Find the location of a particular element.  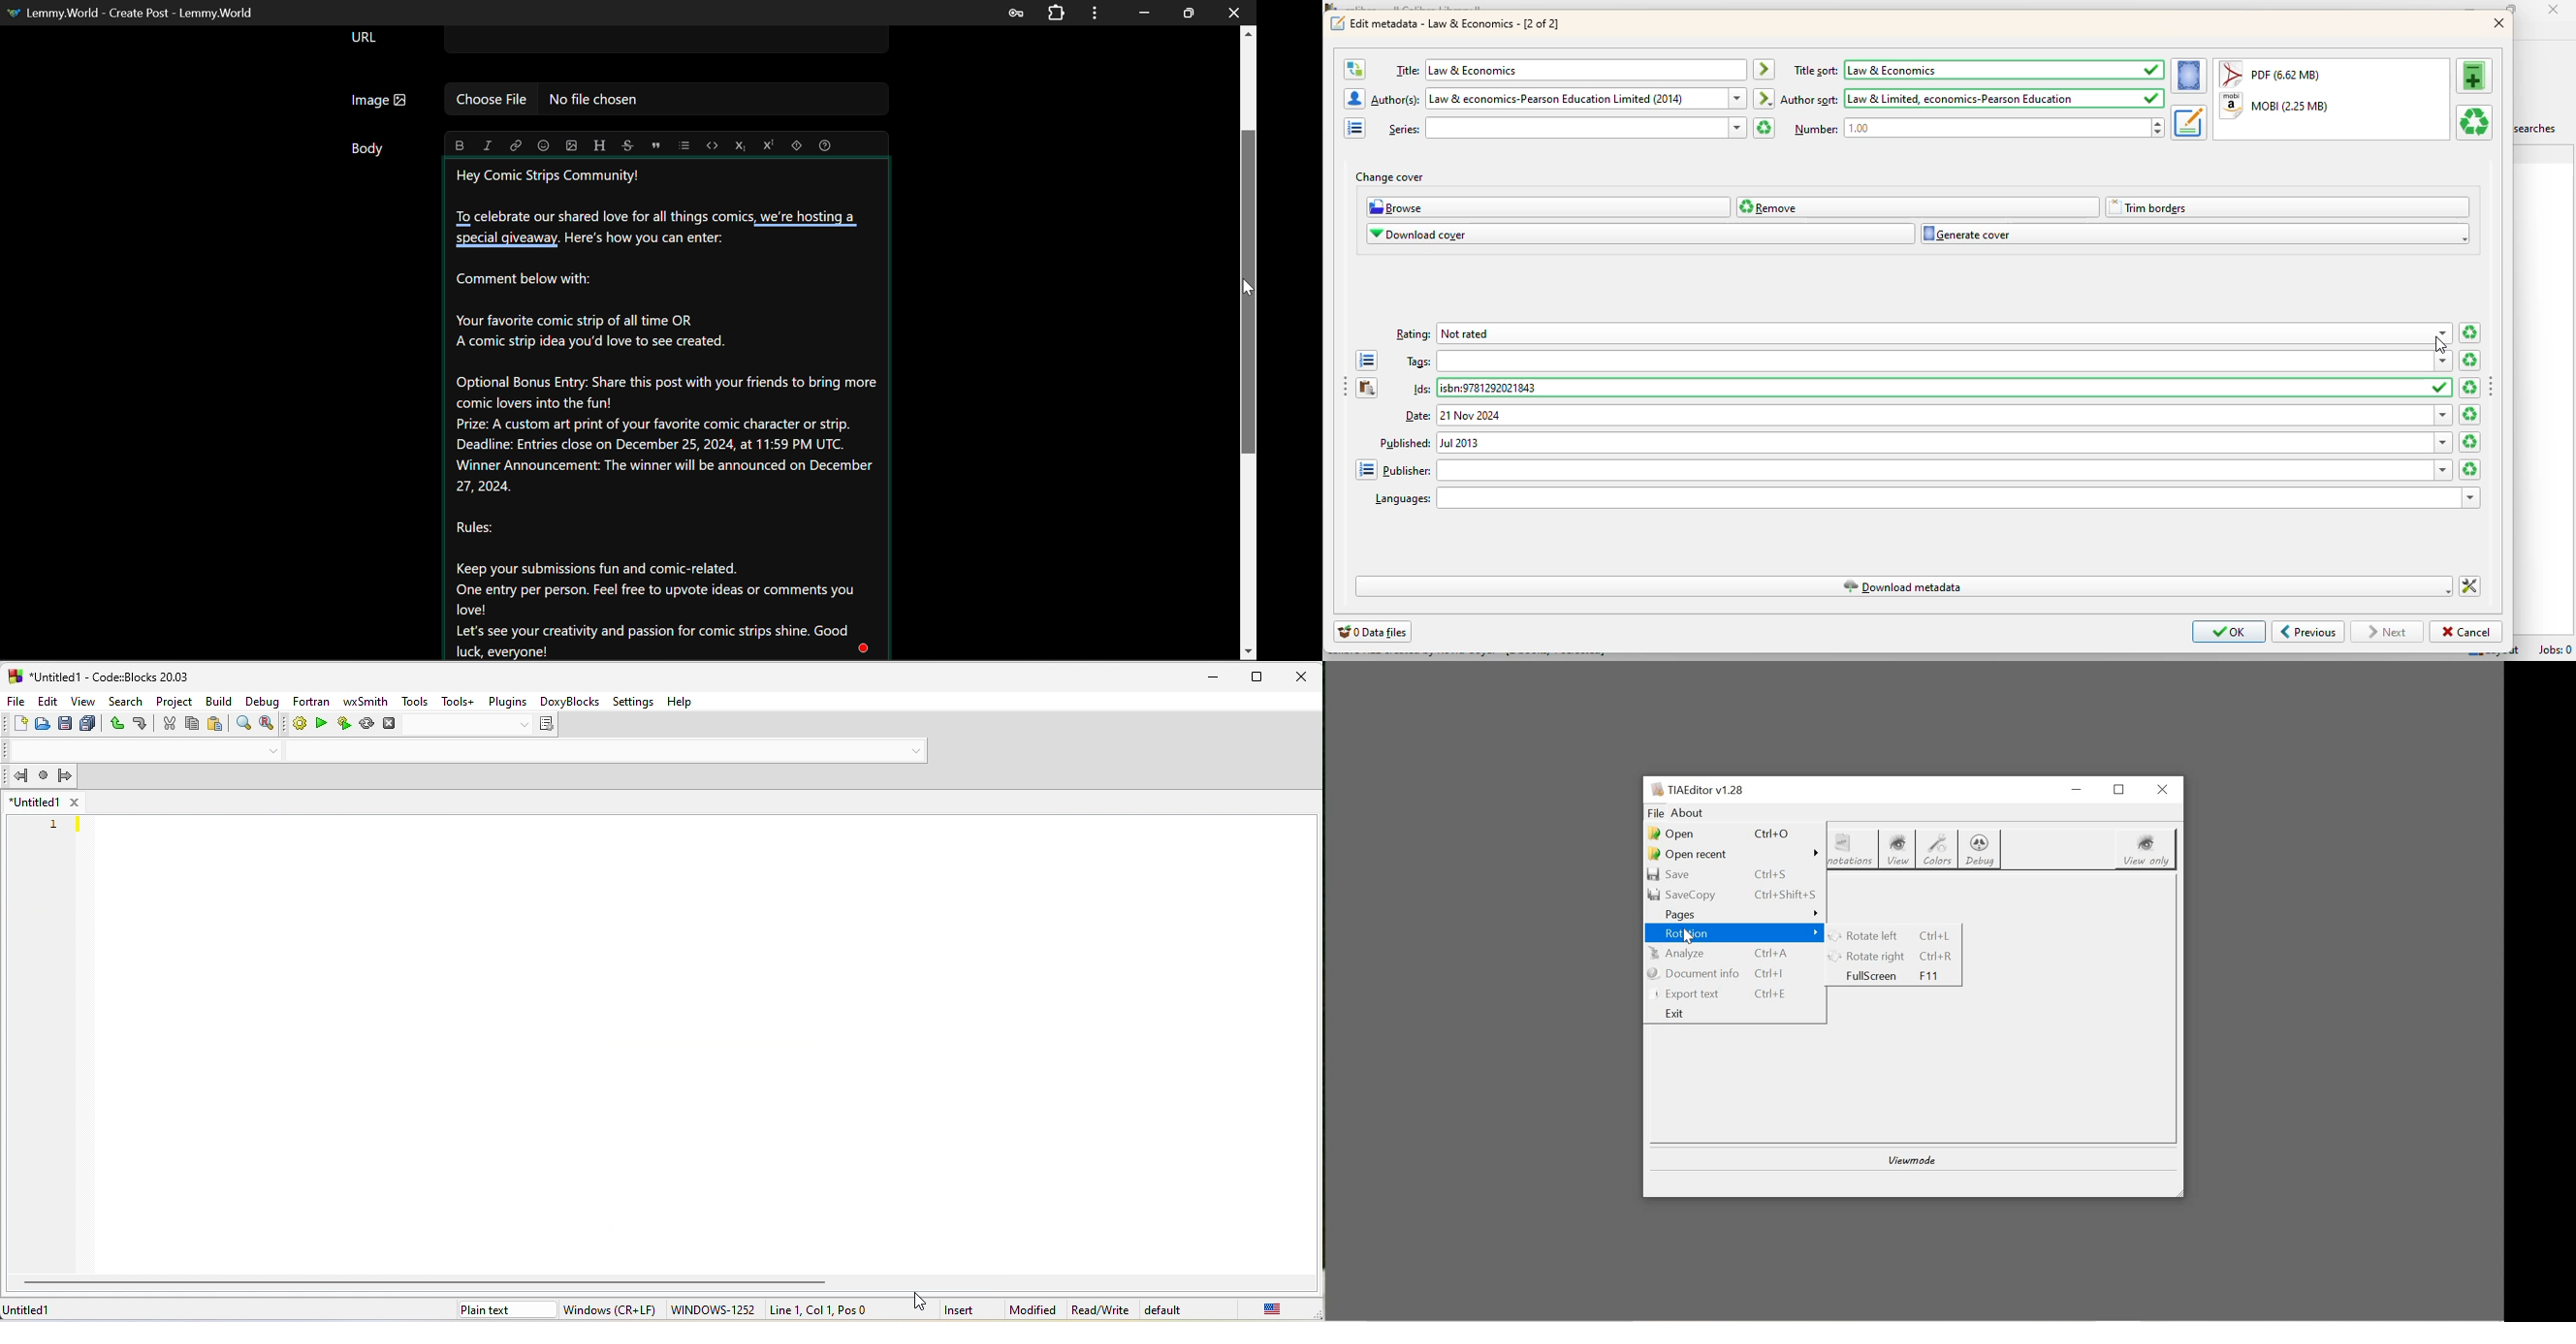

open the tag editor is located at coordinates (1367, 361).